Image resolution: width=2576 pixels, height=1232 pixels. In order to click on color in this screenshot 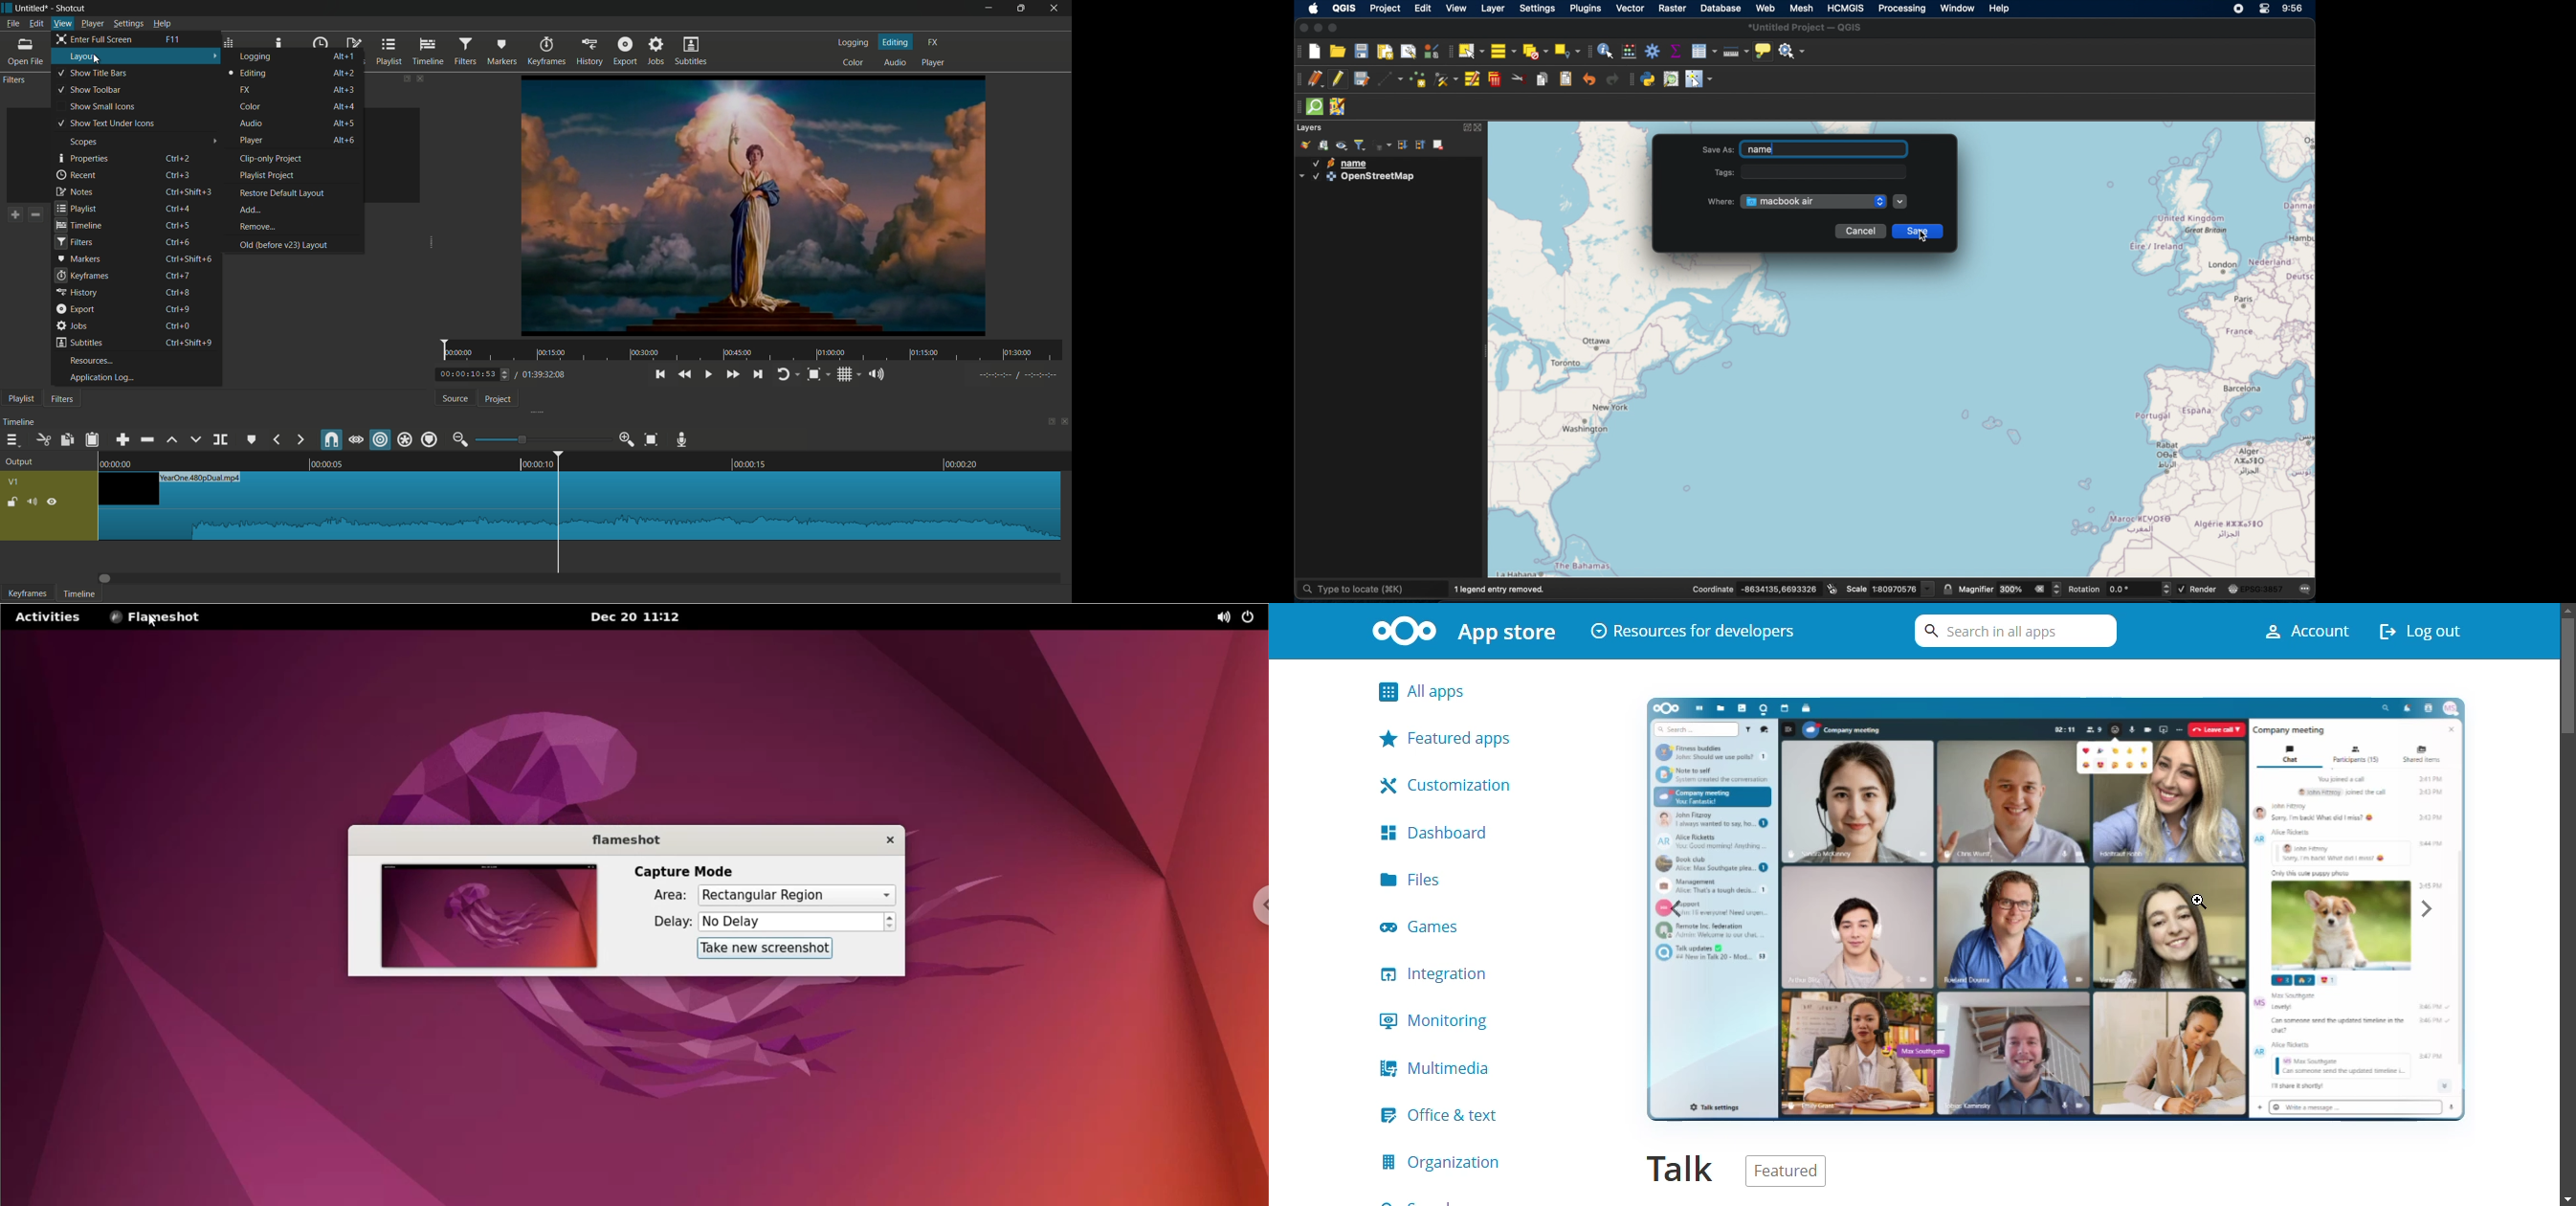, I will do `click(251, 107)`.